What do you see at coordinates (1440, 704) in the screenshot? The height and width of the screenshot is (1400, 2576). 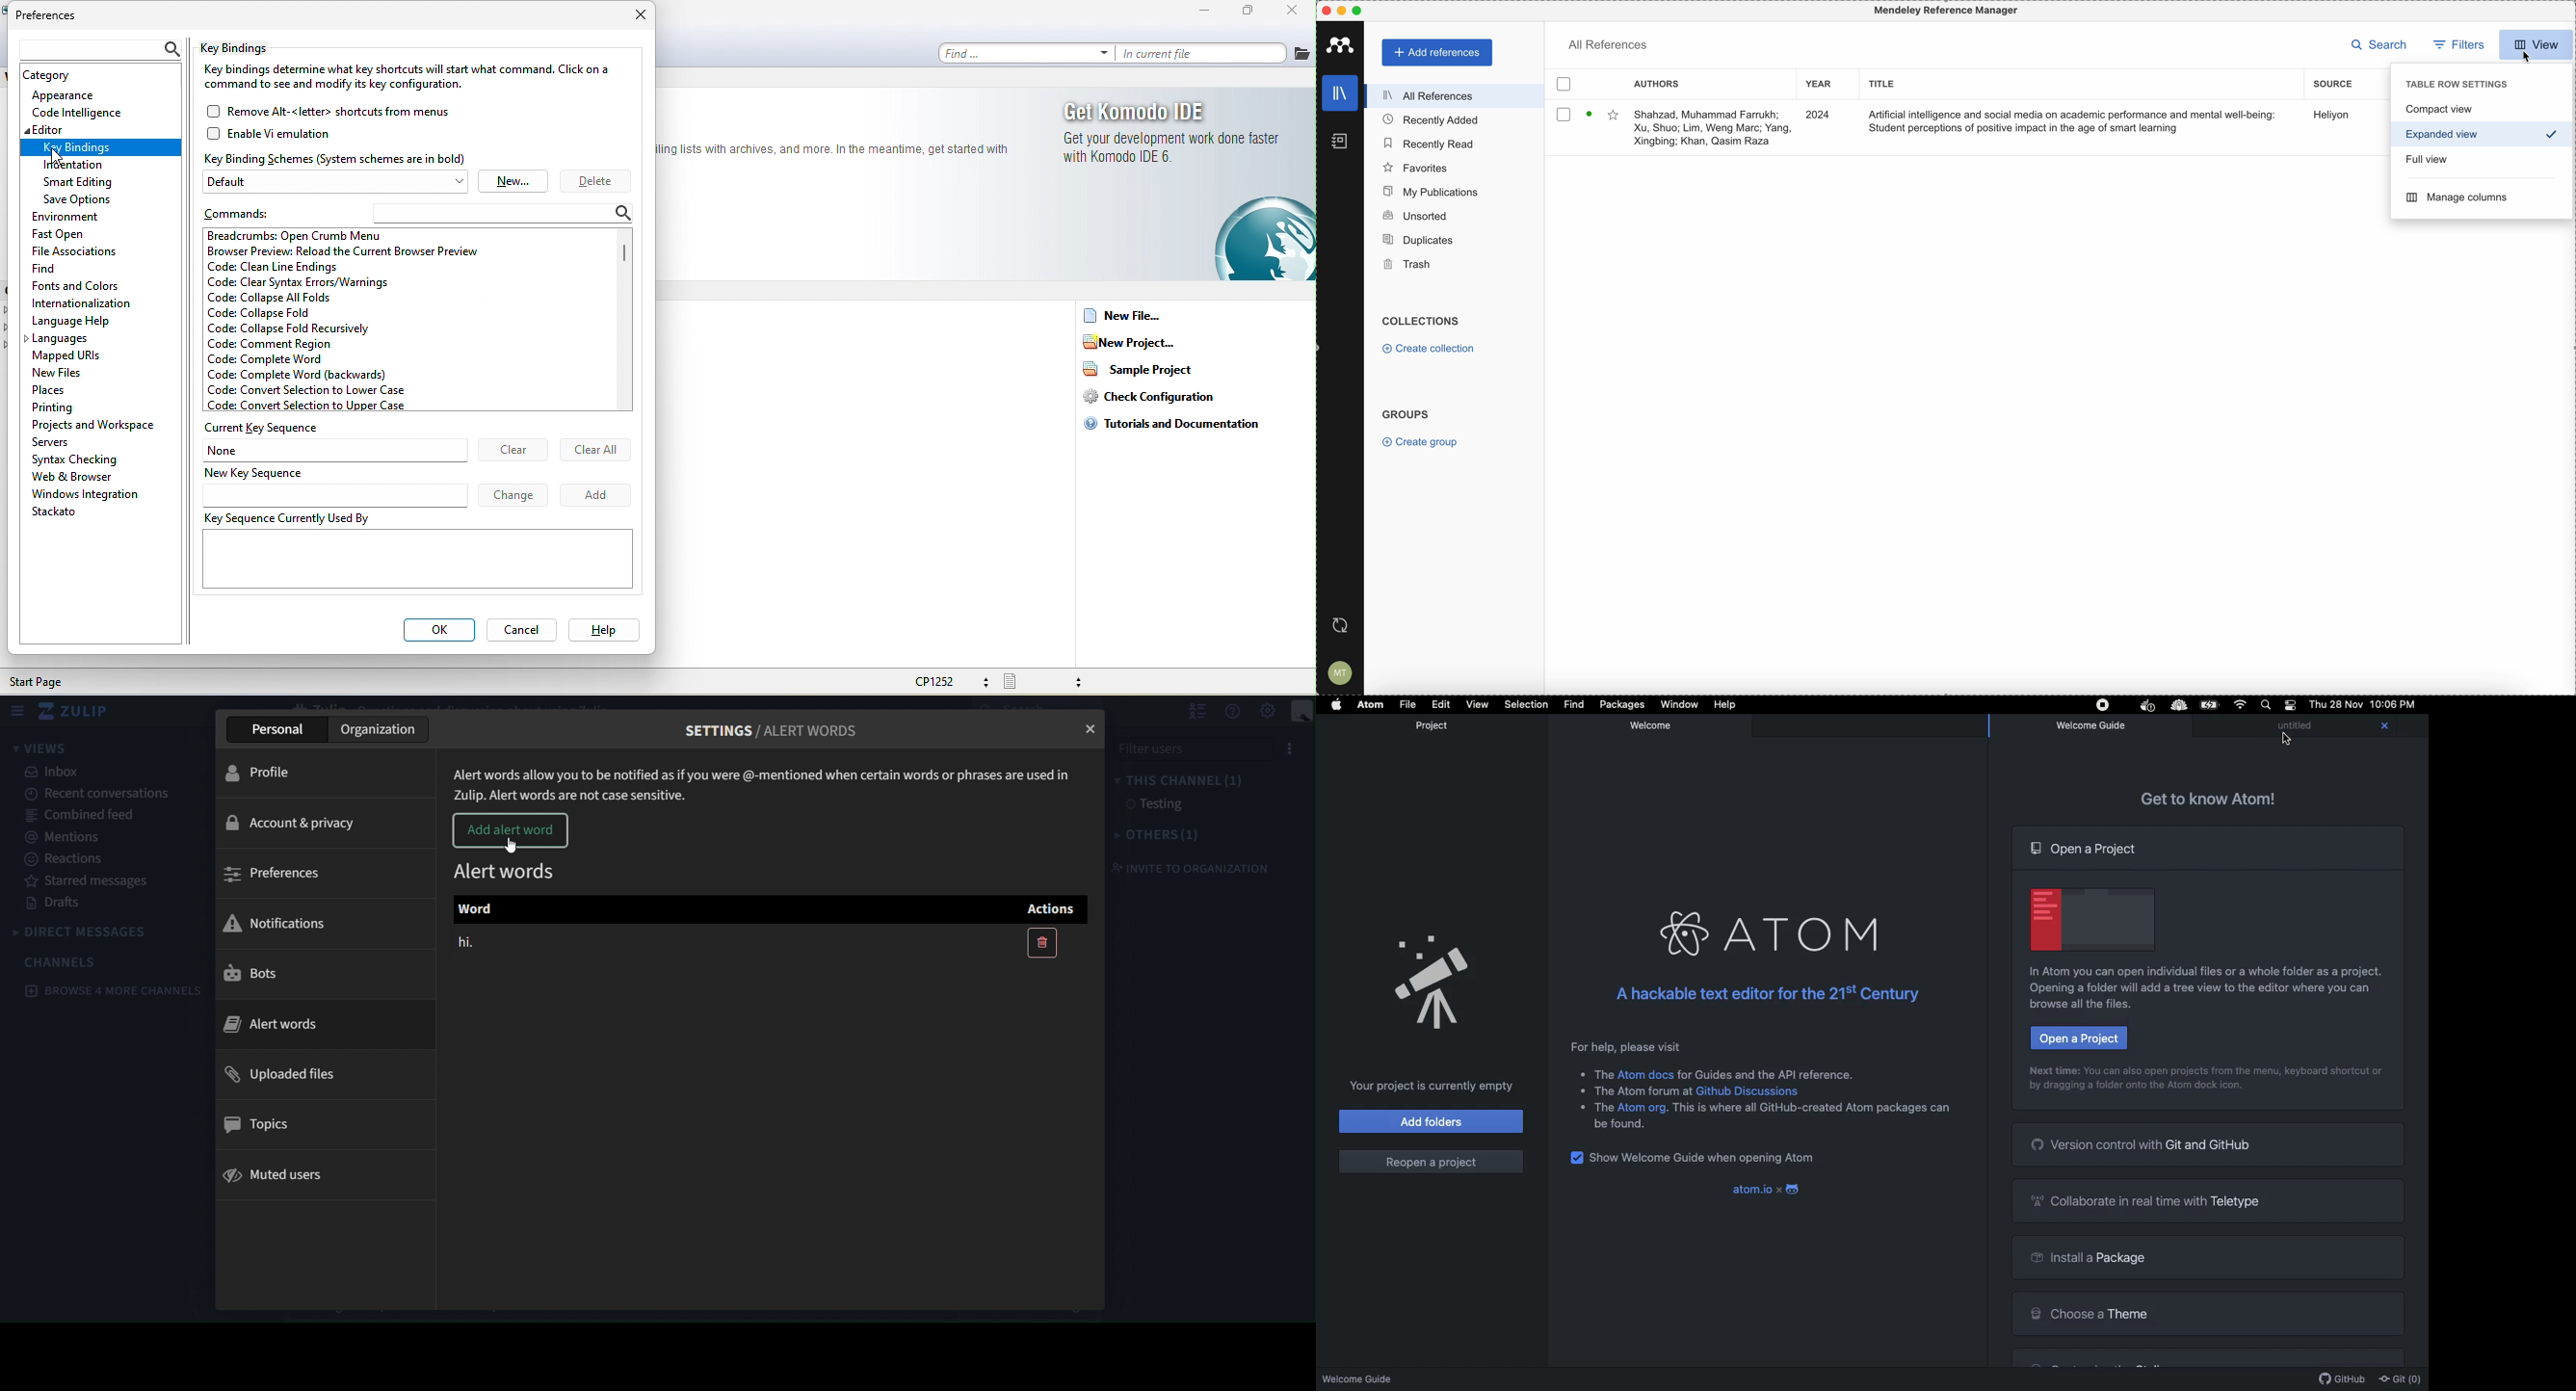 I see `Edit` at bounding box center [1440, 704].